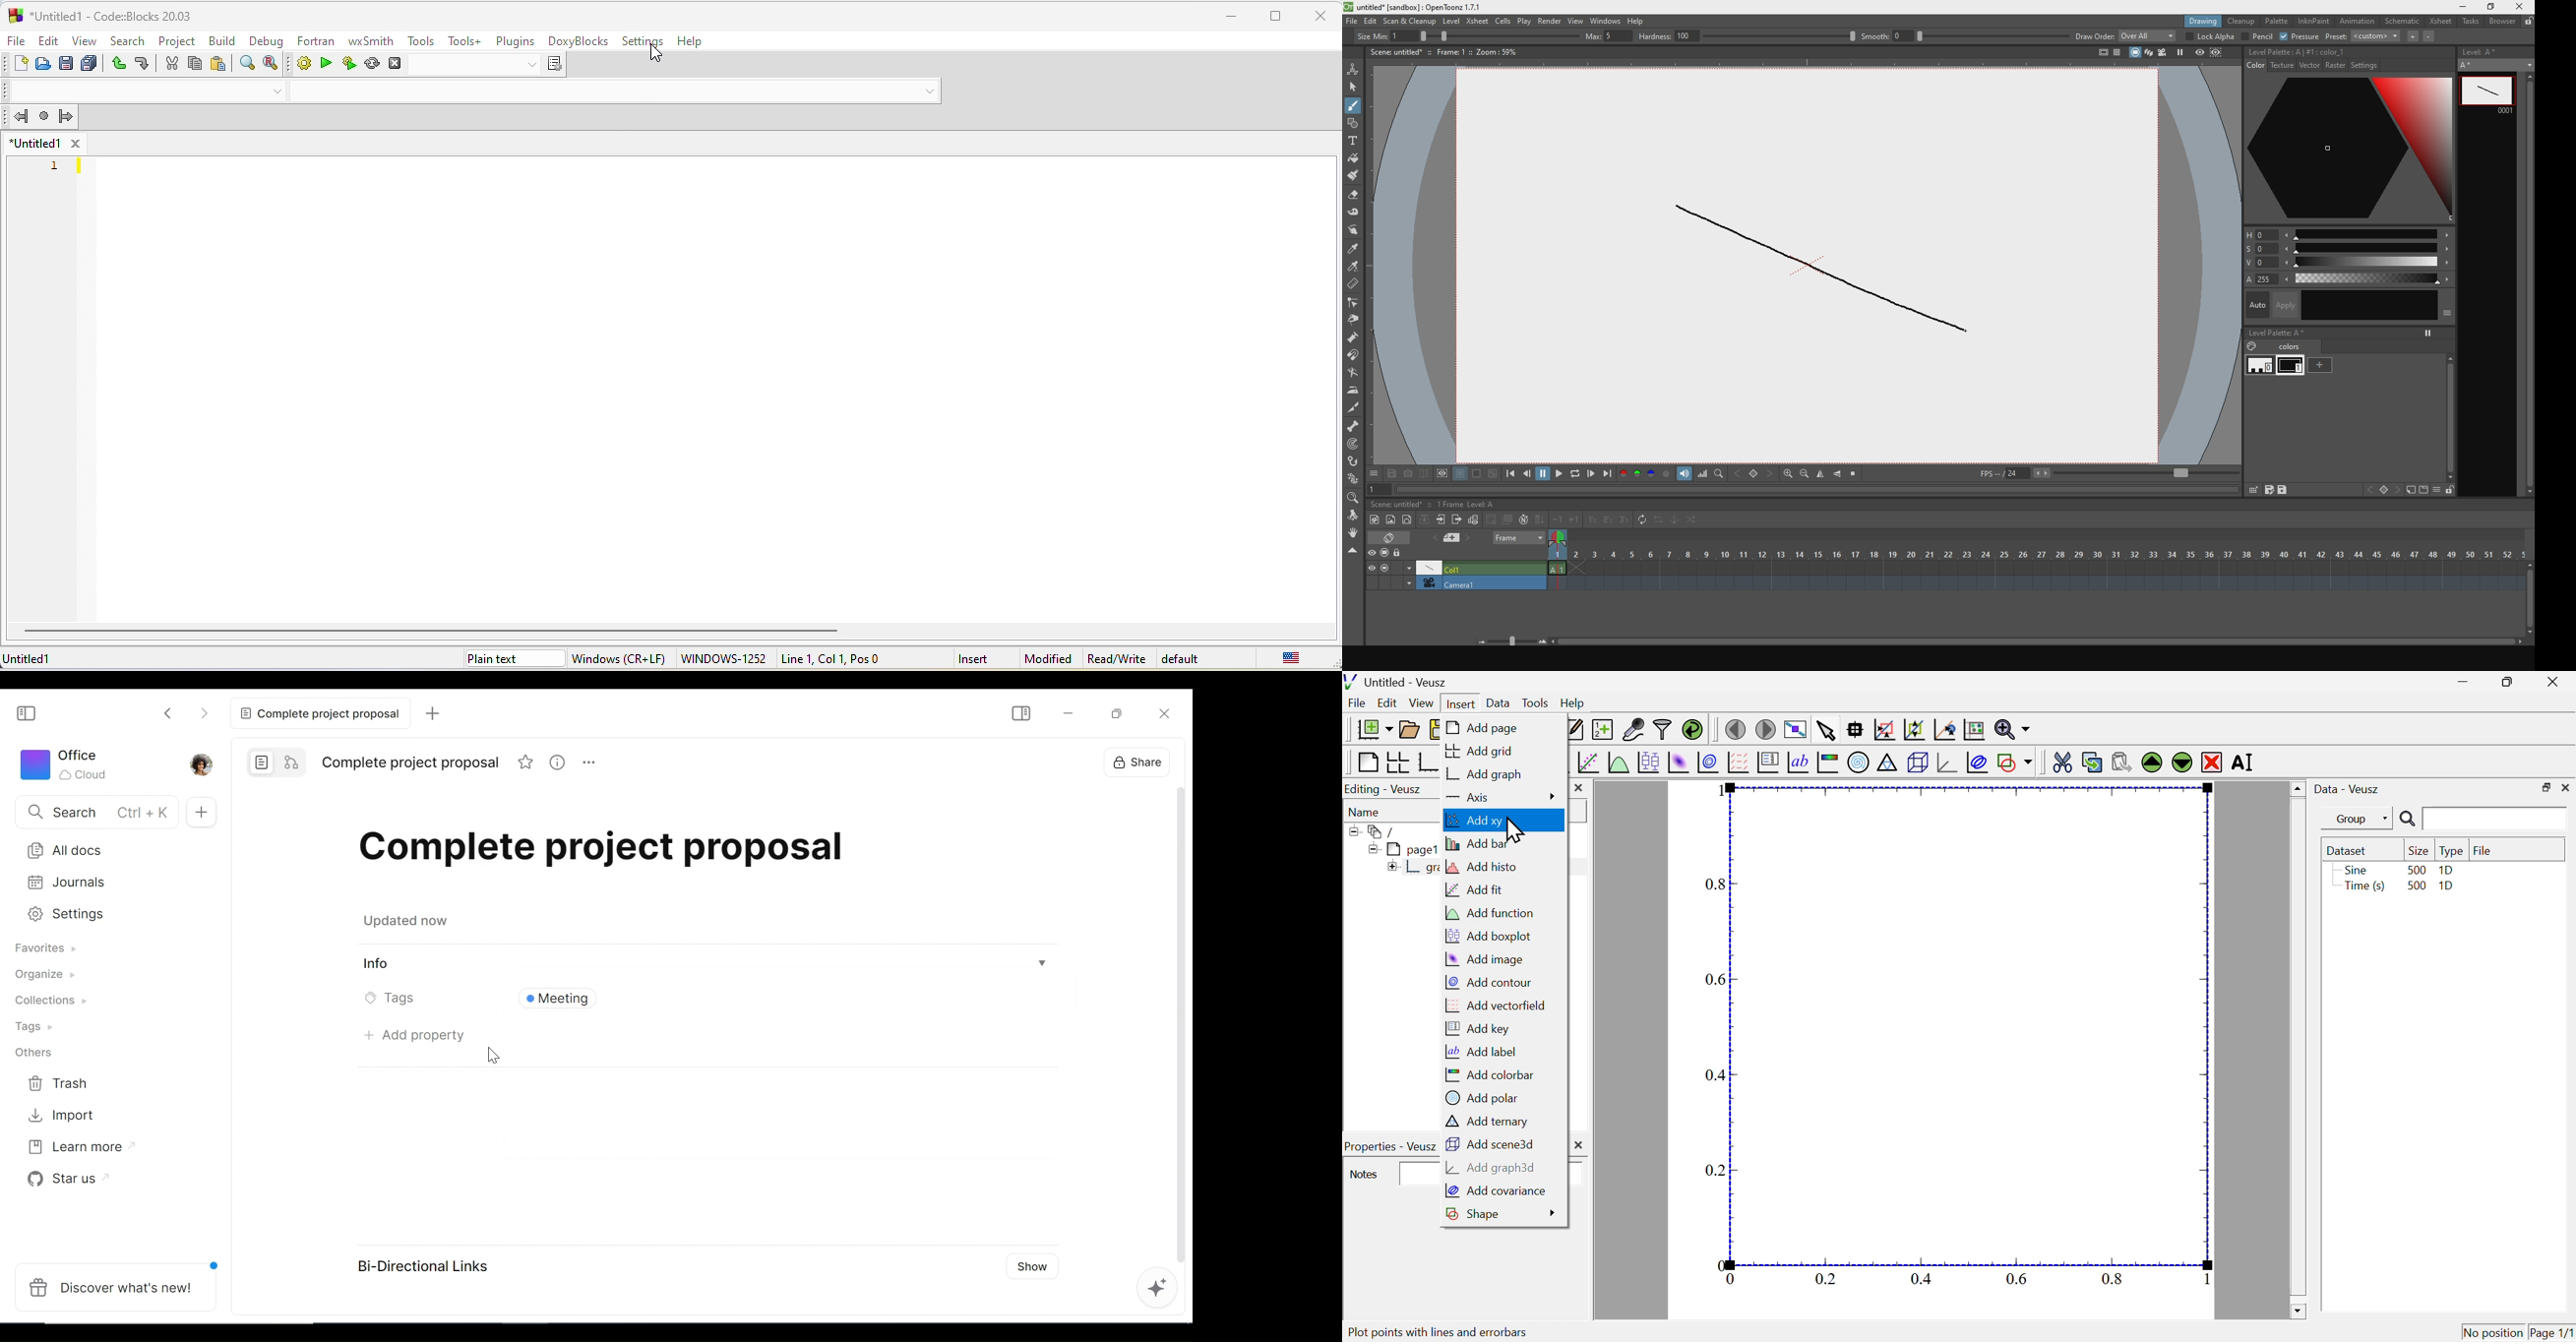  I want to click on capture, so click(1407, 475).